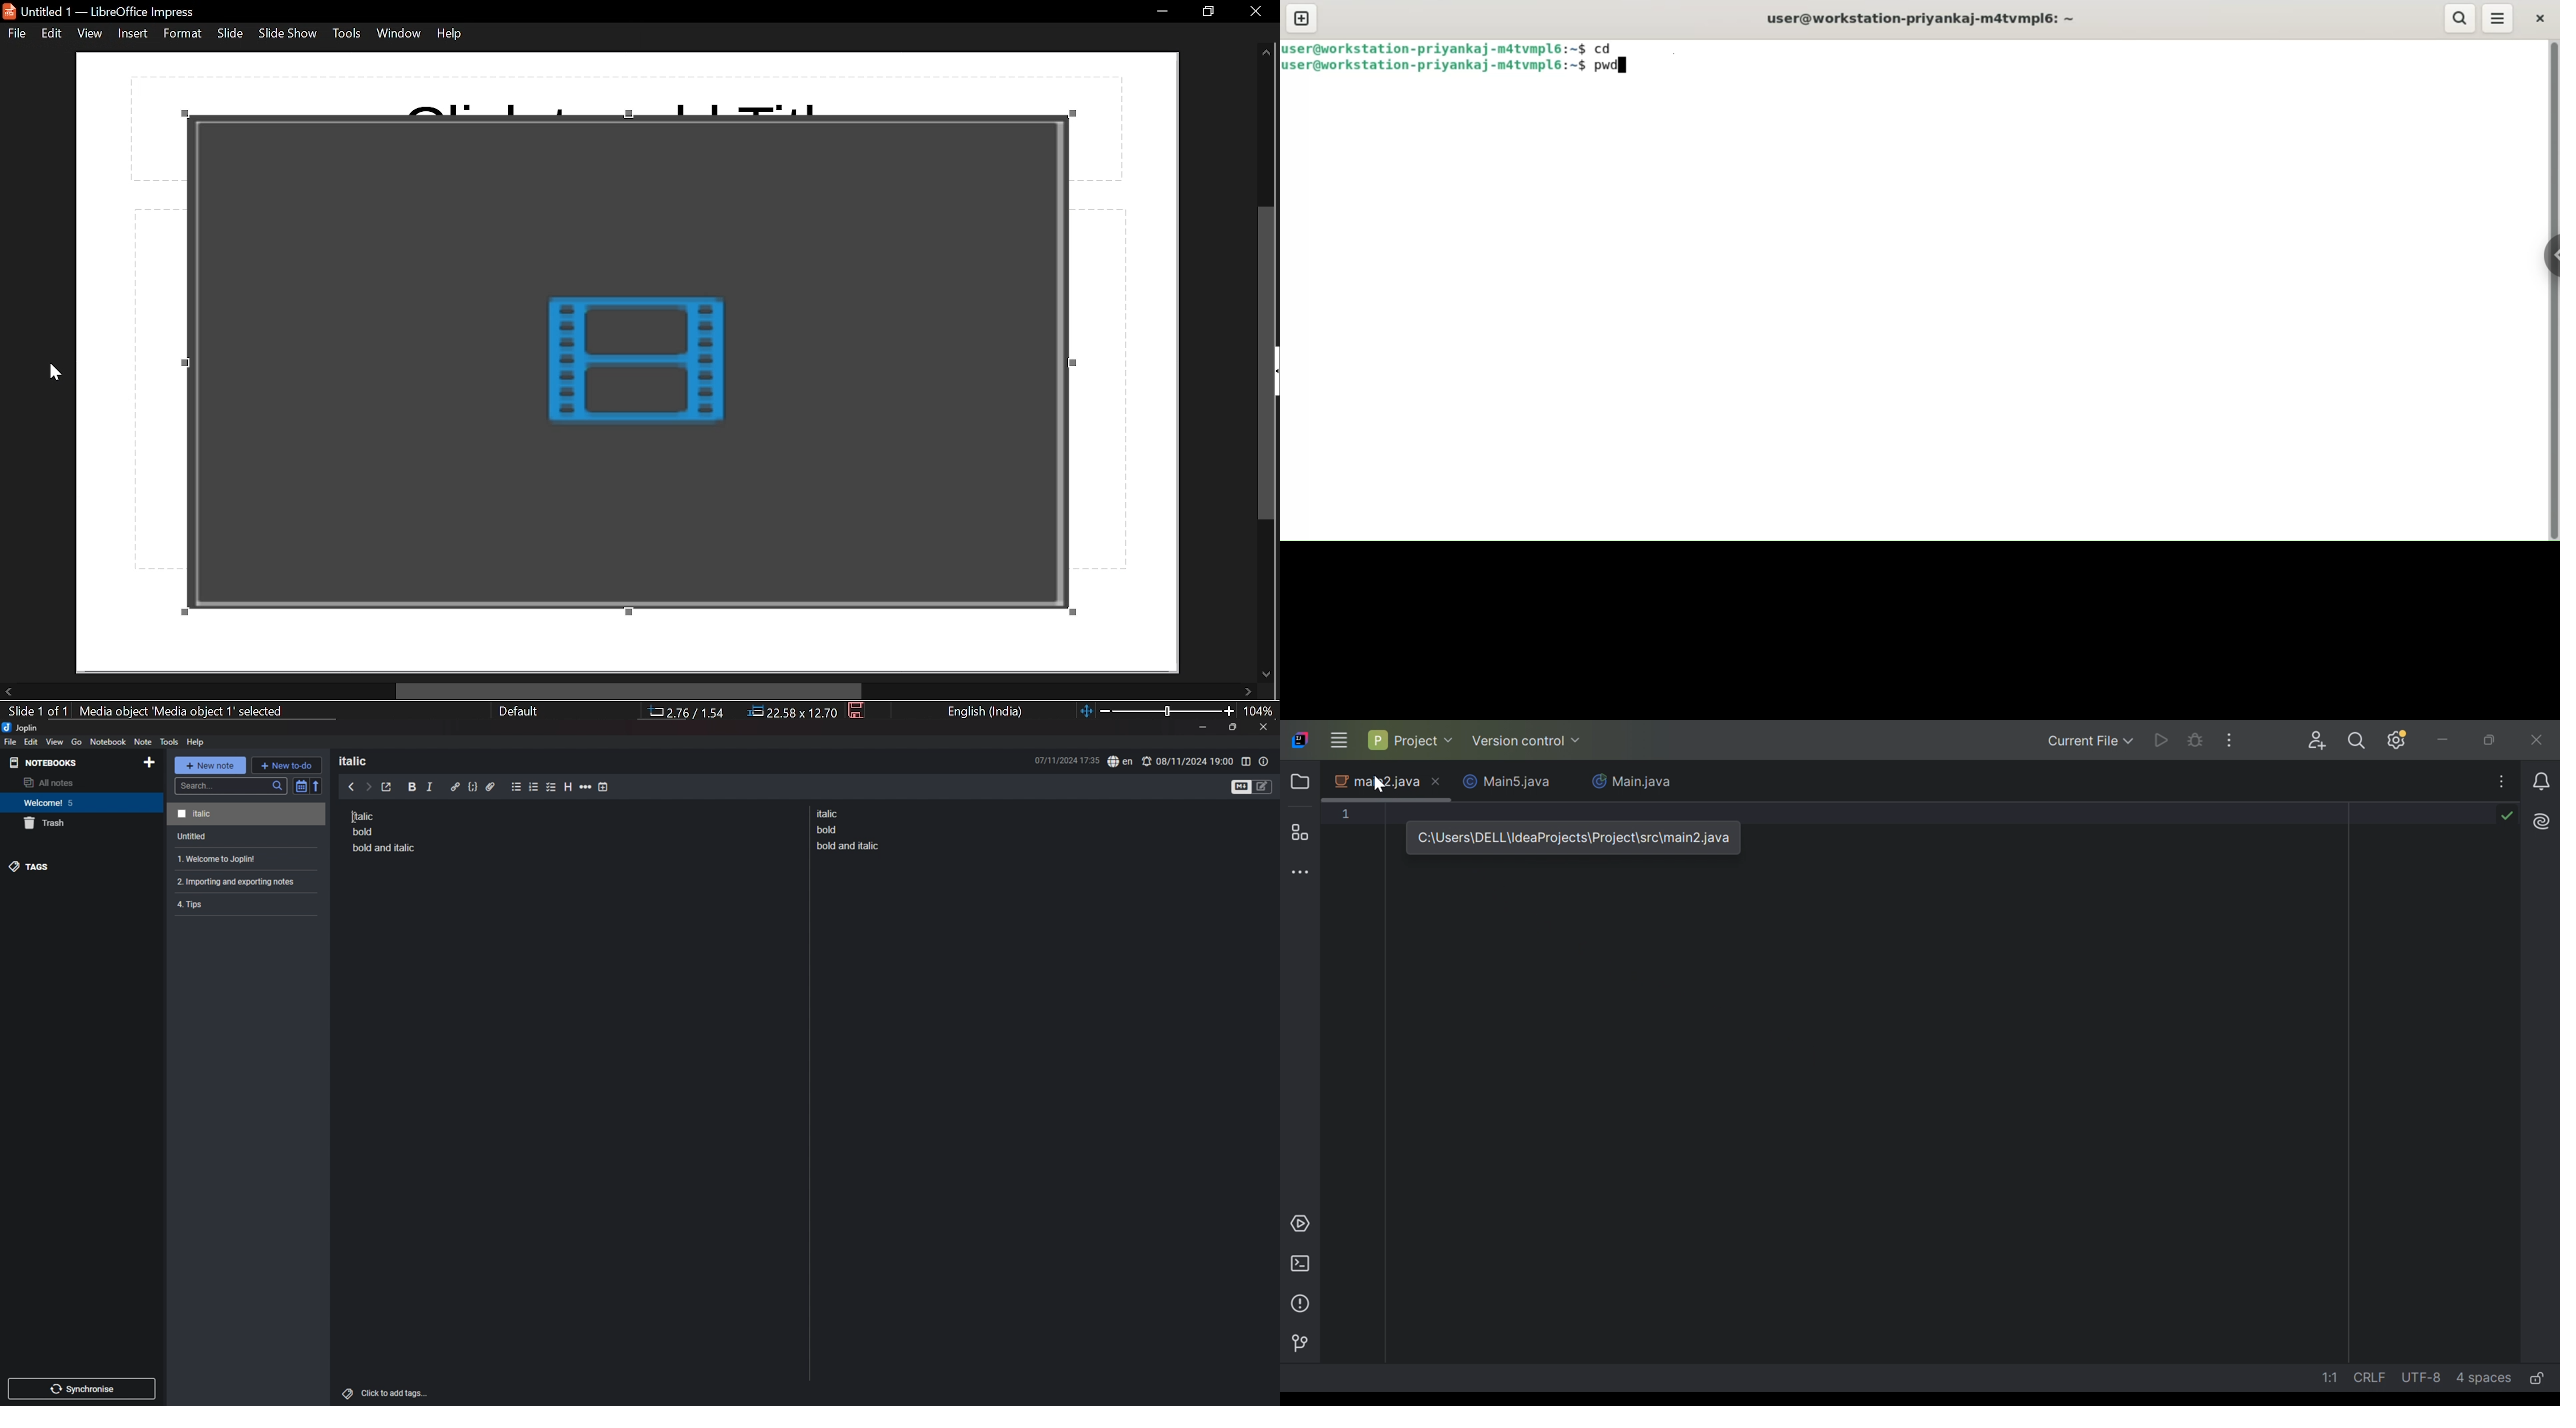 This screenshot has width=2576, height=1428. Describe the element at coordinates (585, 789) in the screenshot. I see `horizontal rule` at that location.